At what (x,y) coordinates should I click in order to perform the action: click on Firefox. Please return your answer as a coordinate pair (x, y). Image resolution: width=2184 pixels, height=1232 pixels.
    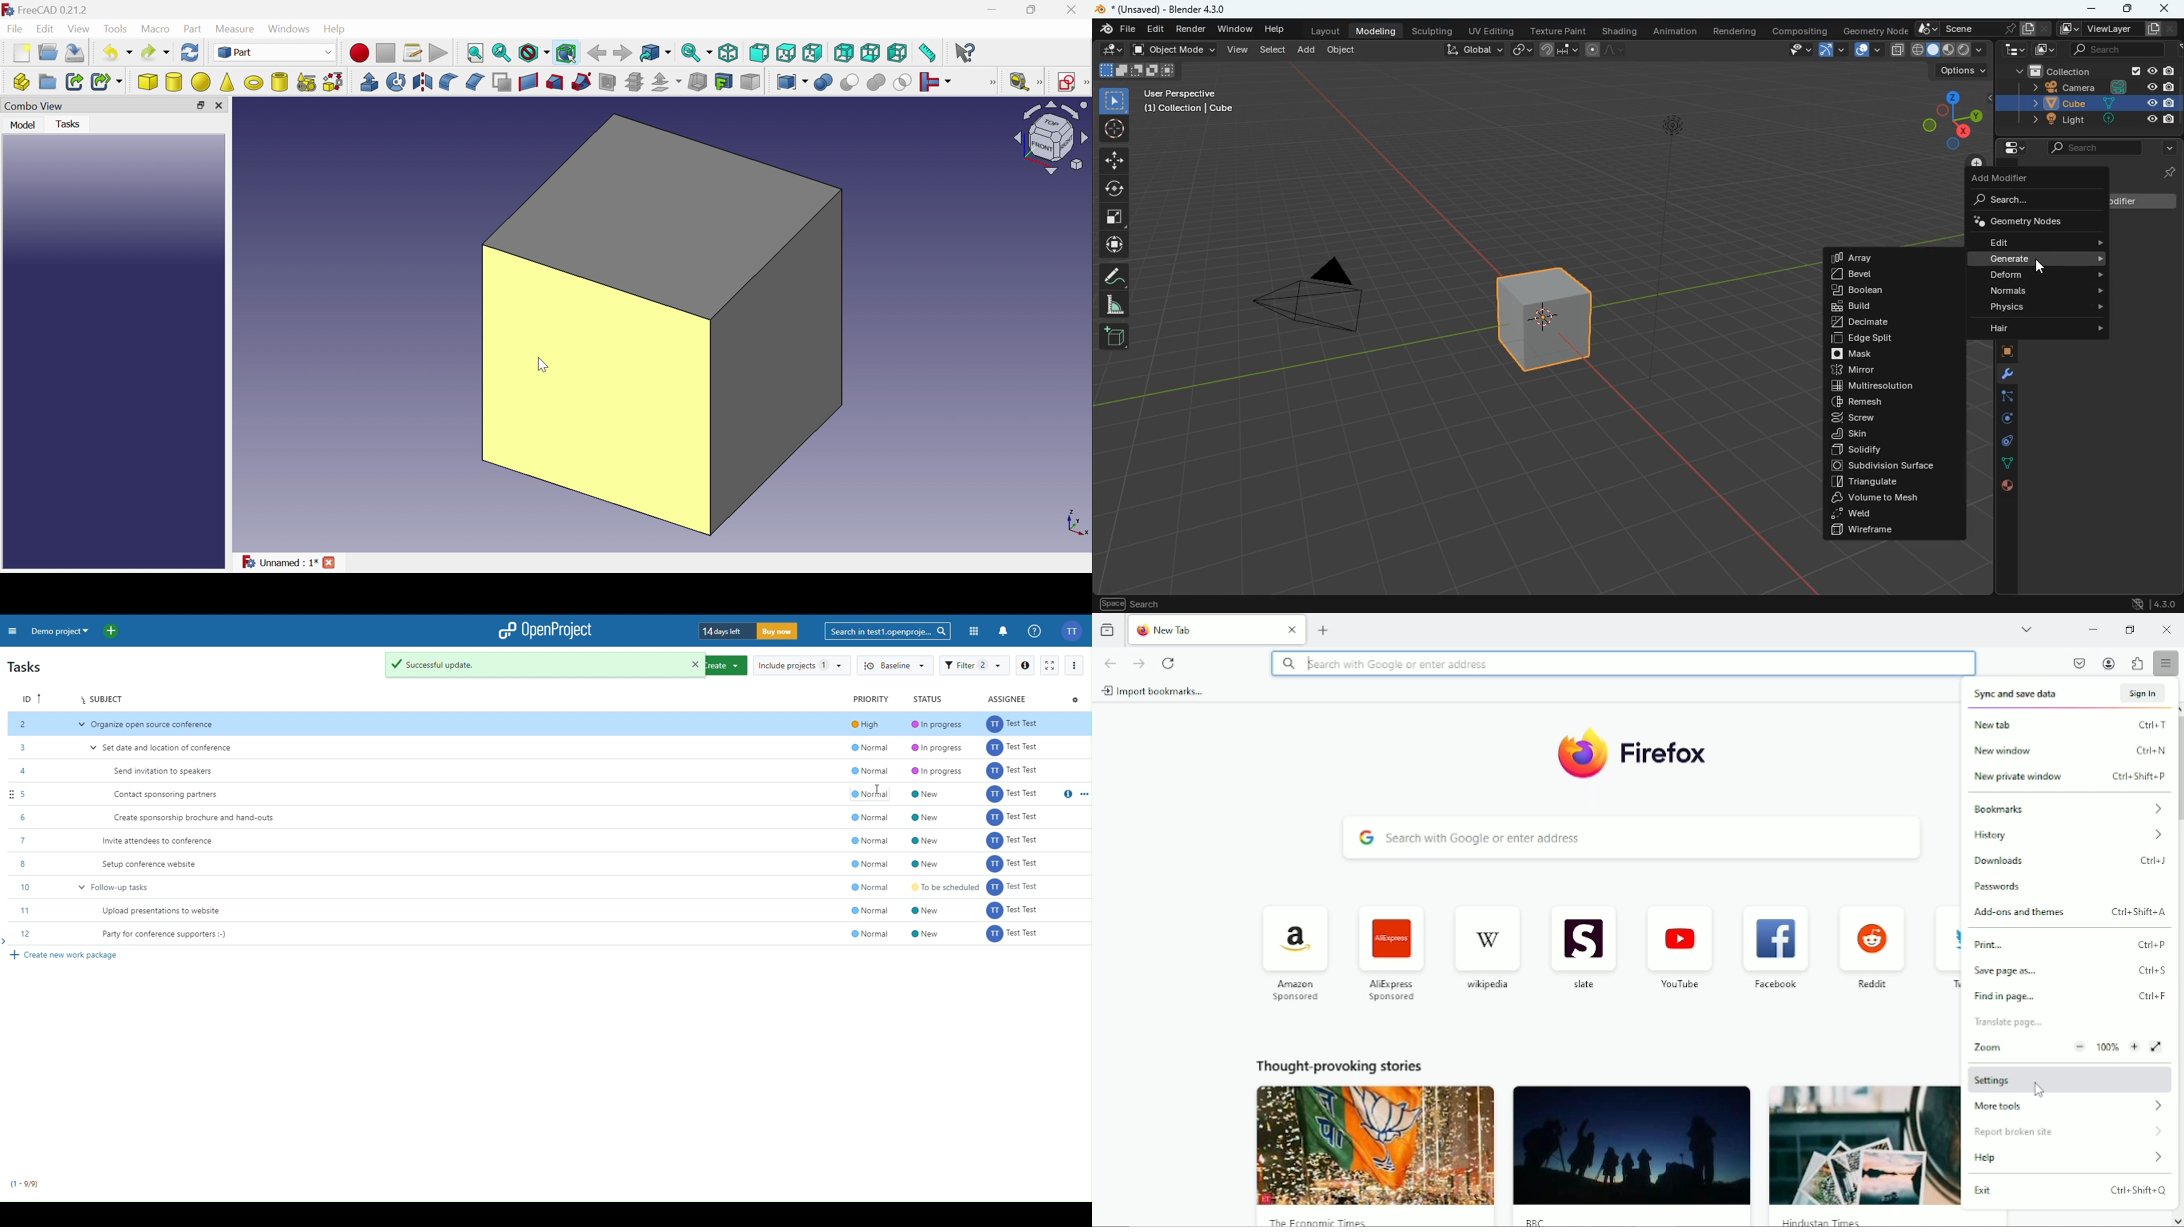
    Looking at the image, I should click on (1632, 754).